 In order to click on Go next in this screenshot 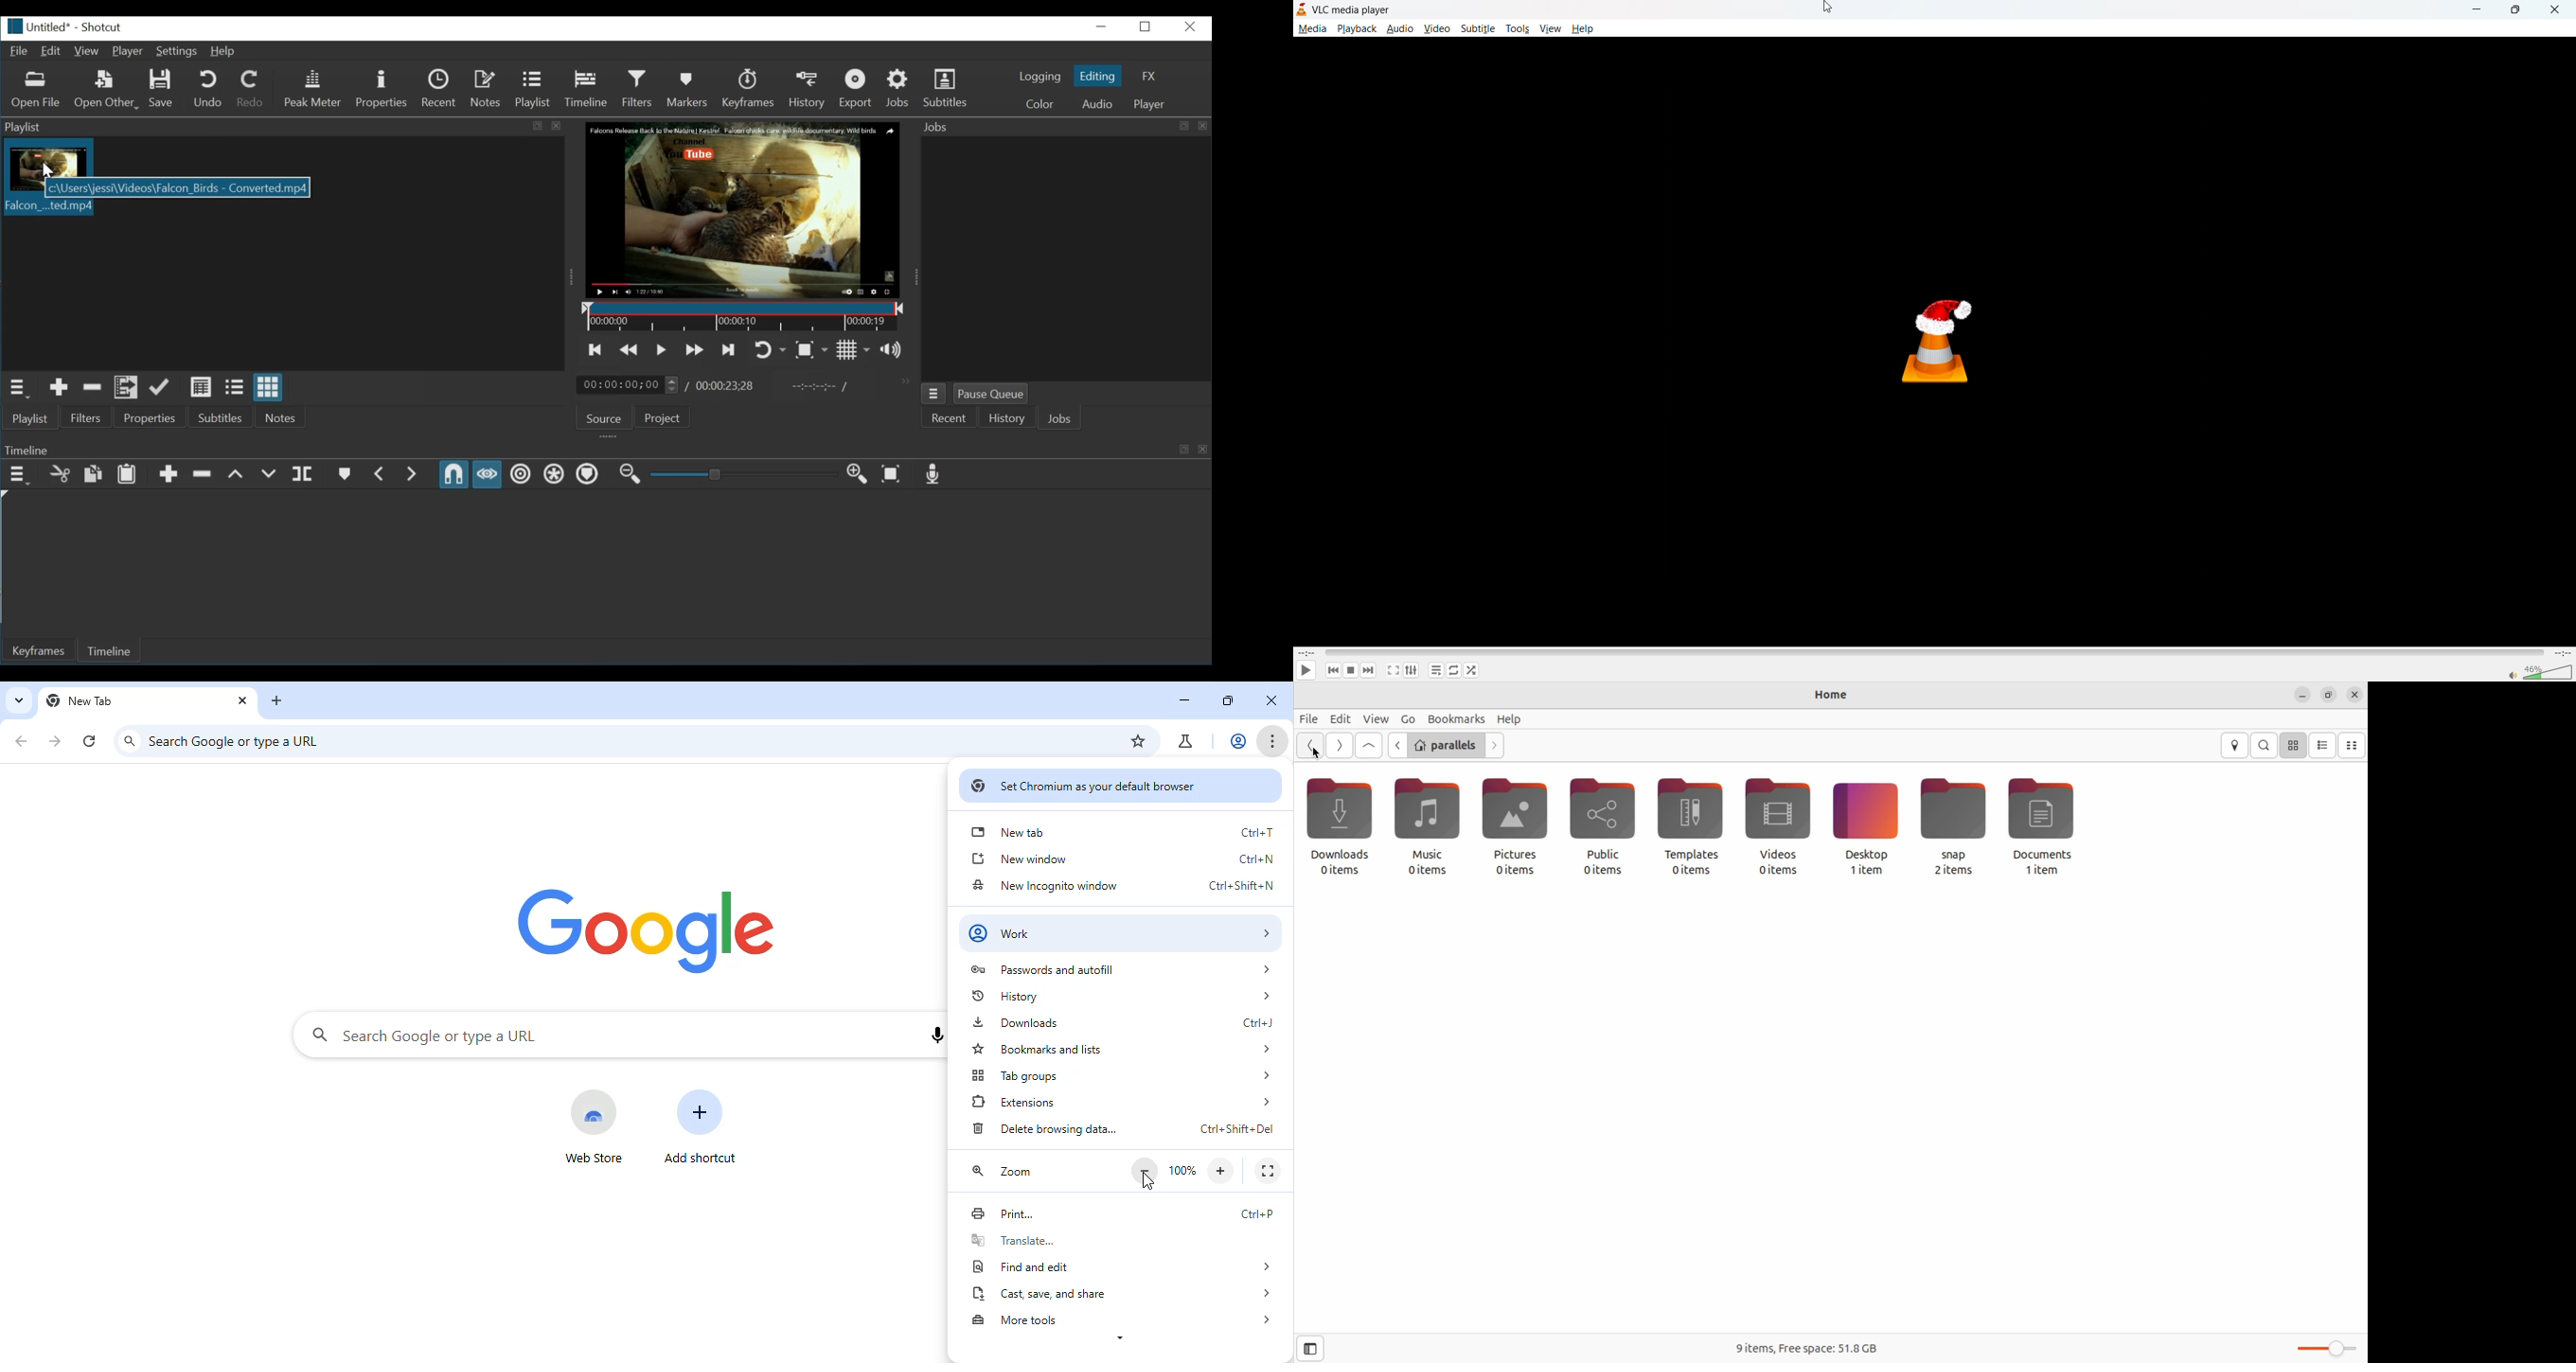, I will do `click(1339, 745)`.